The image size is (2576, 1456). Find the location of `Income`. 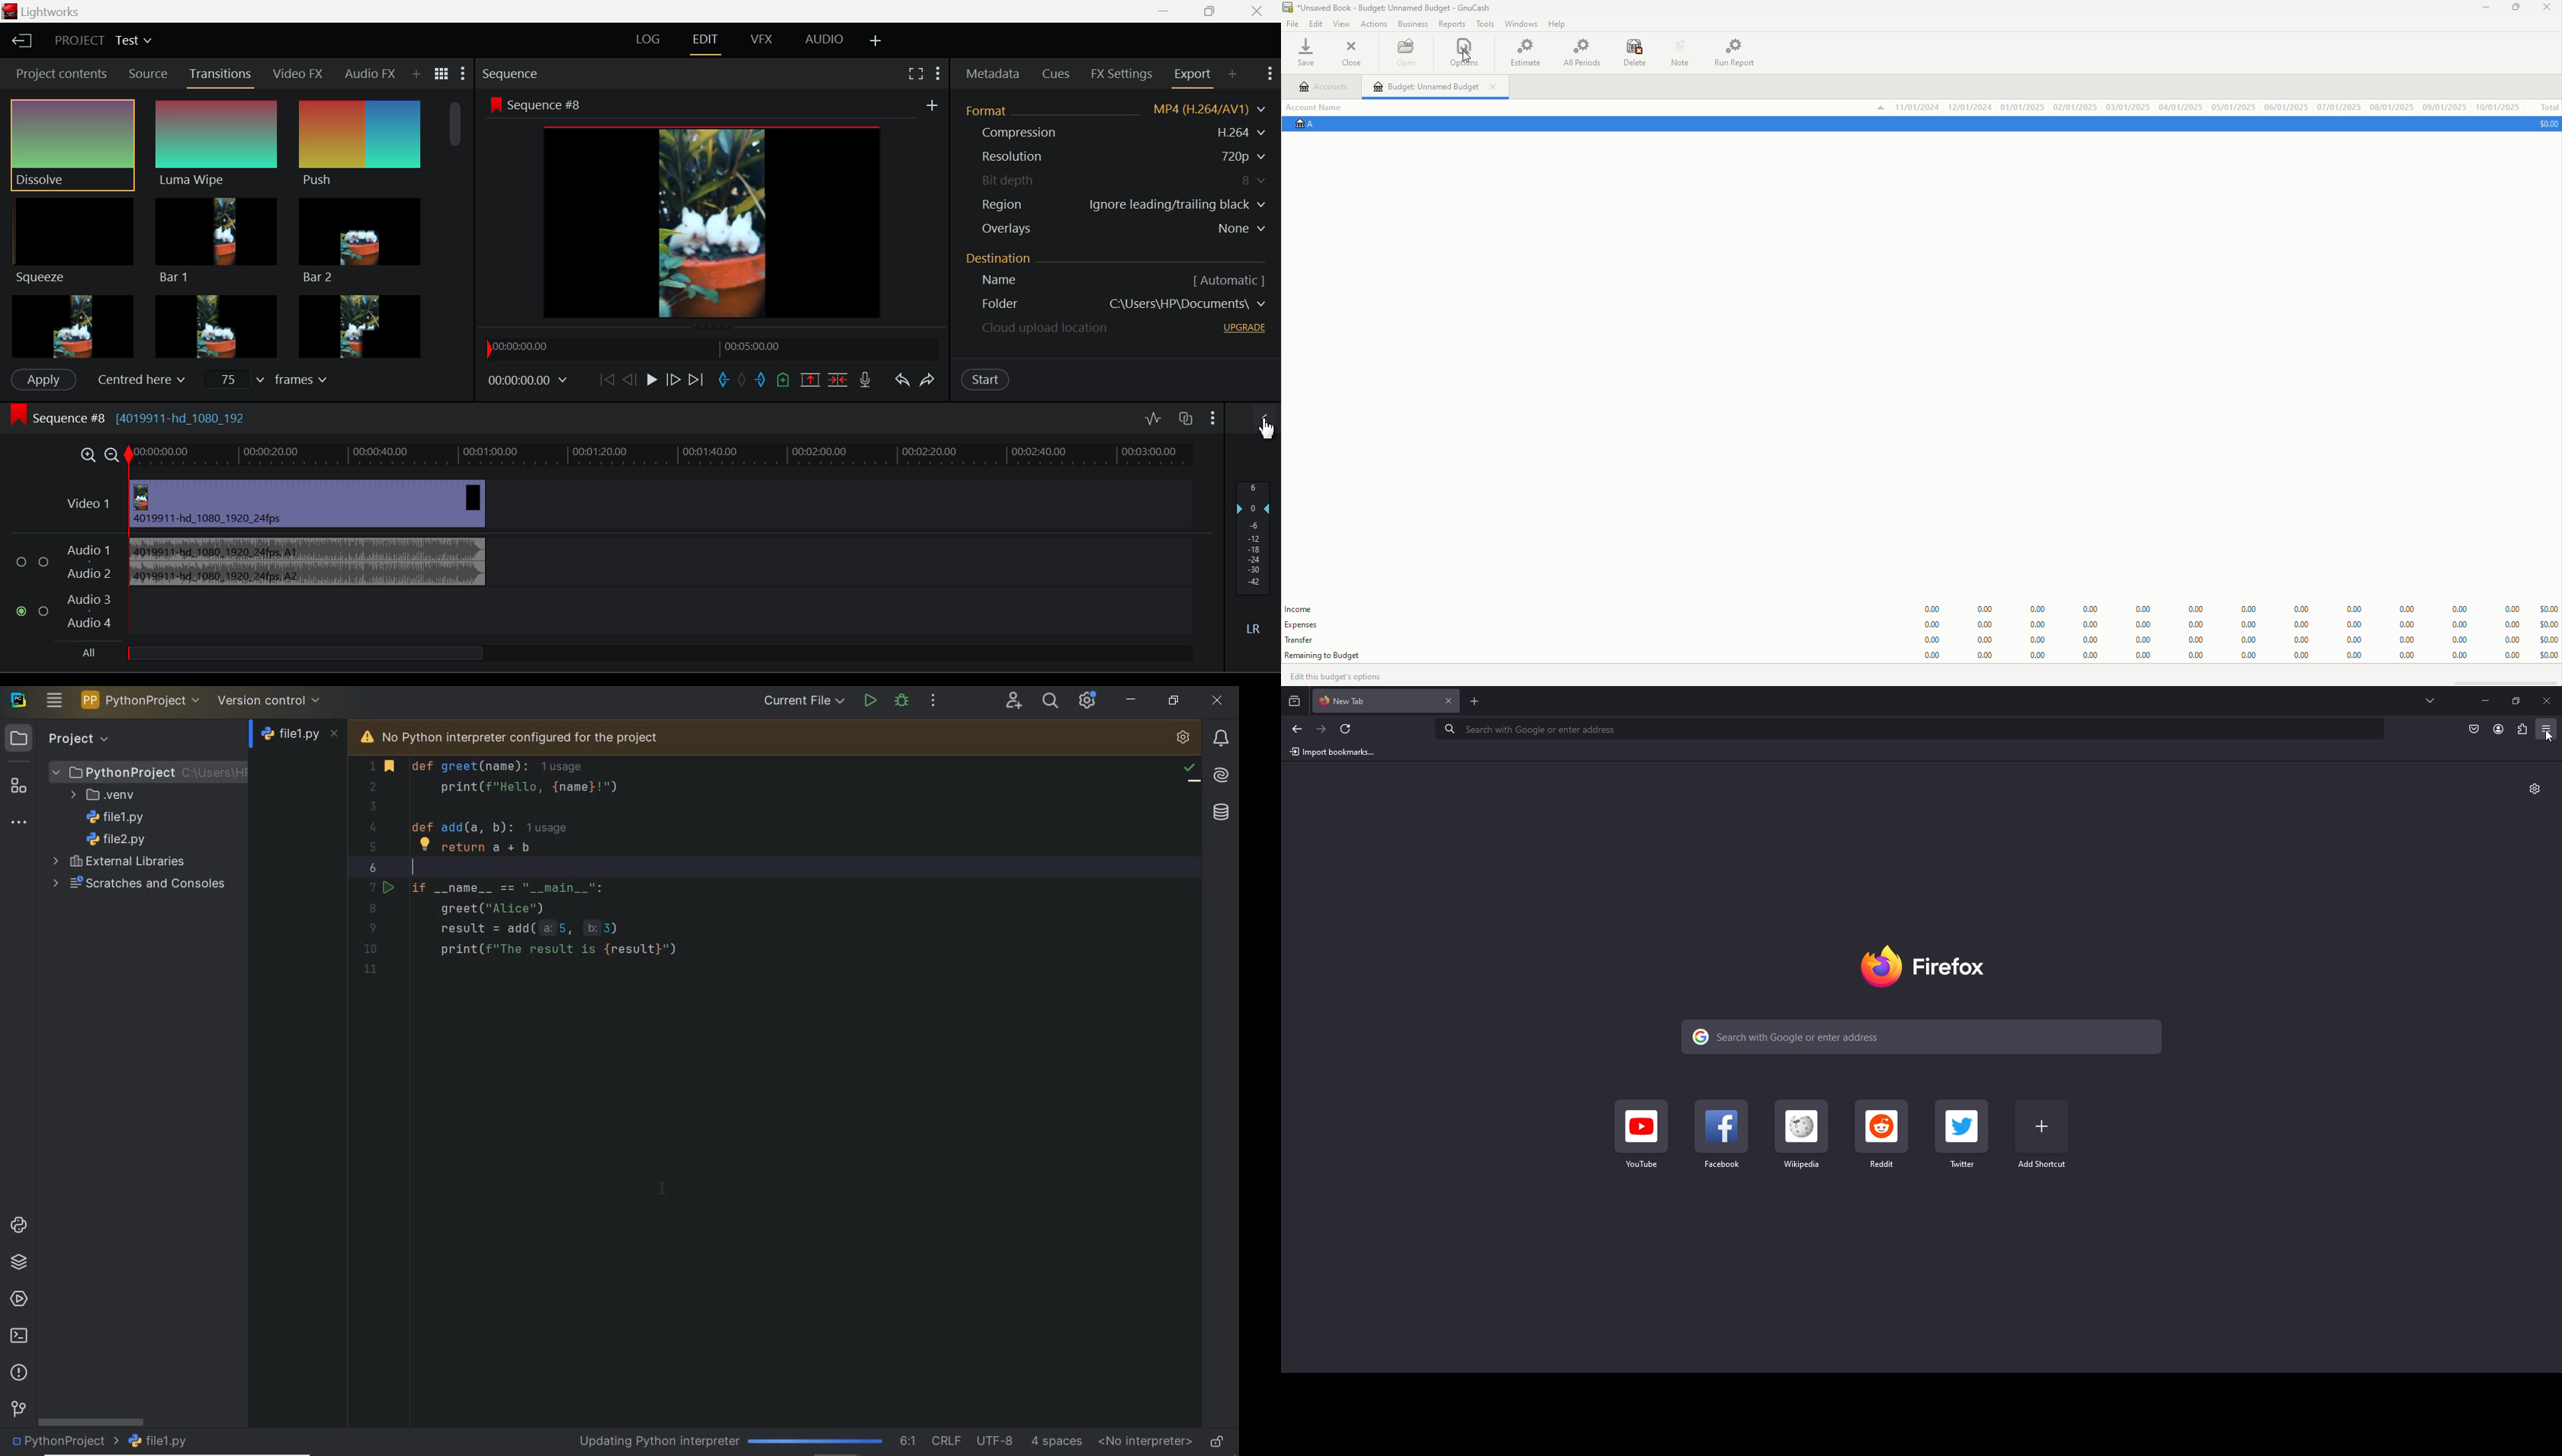

Income is located at coordinates (1301, 610).